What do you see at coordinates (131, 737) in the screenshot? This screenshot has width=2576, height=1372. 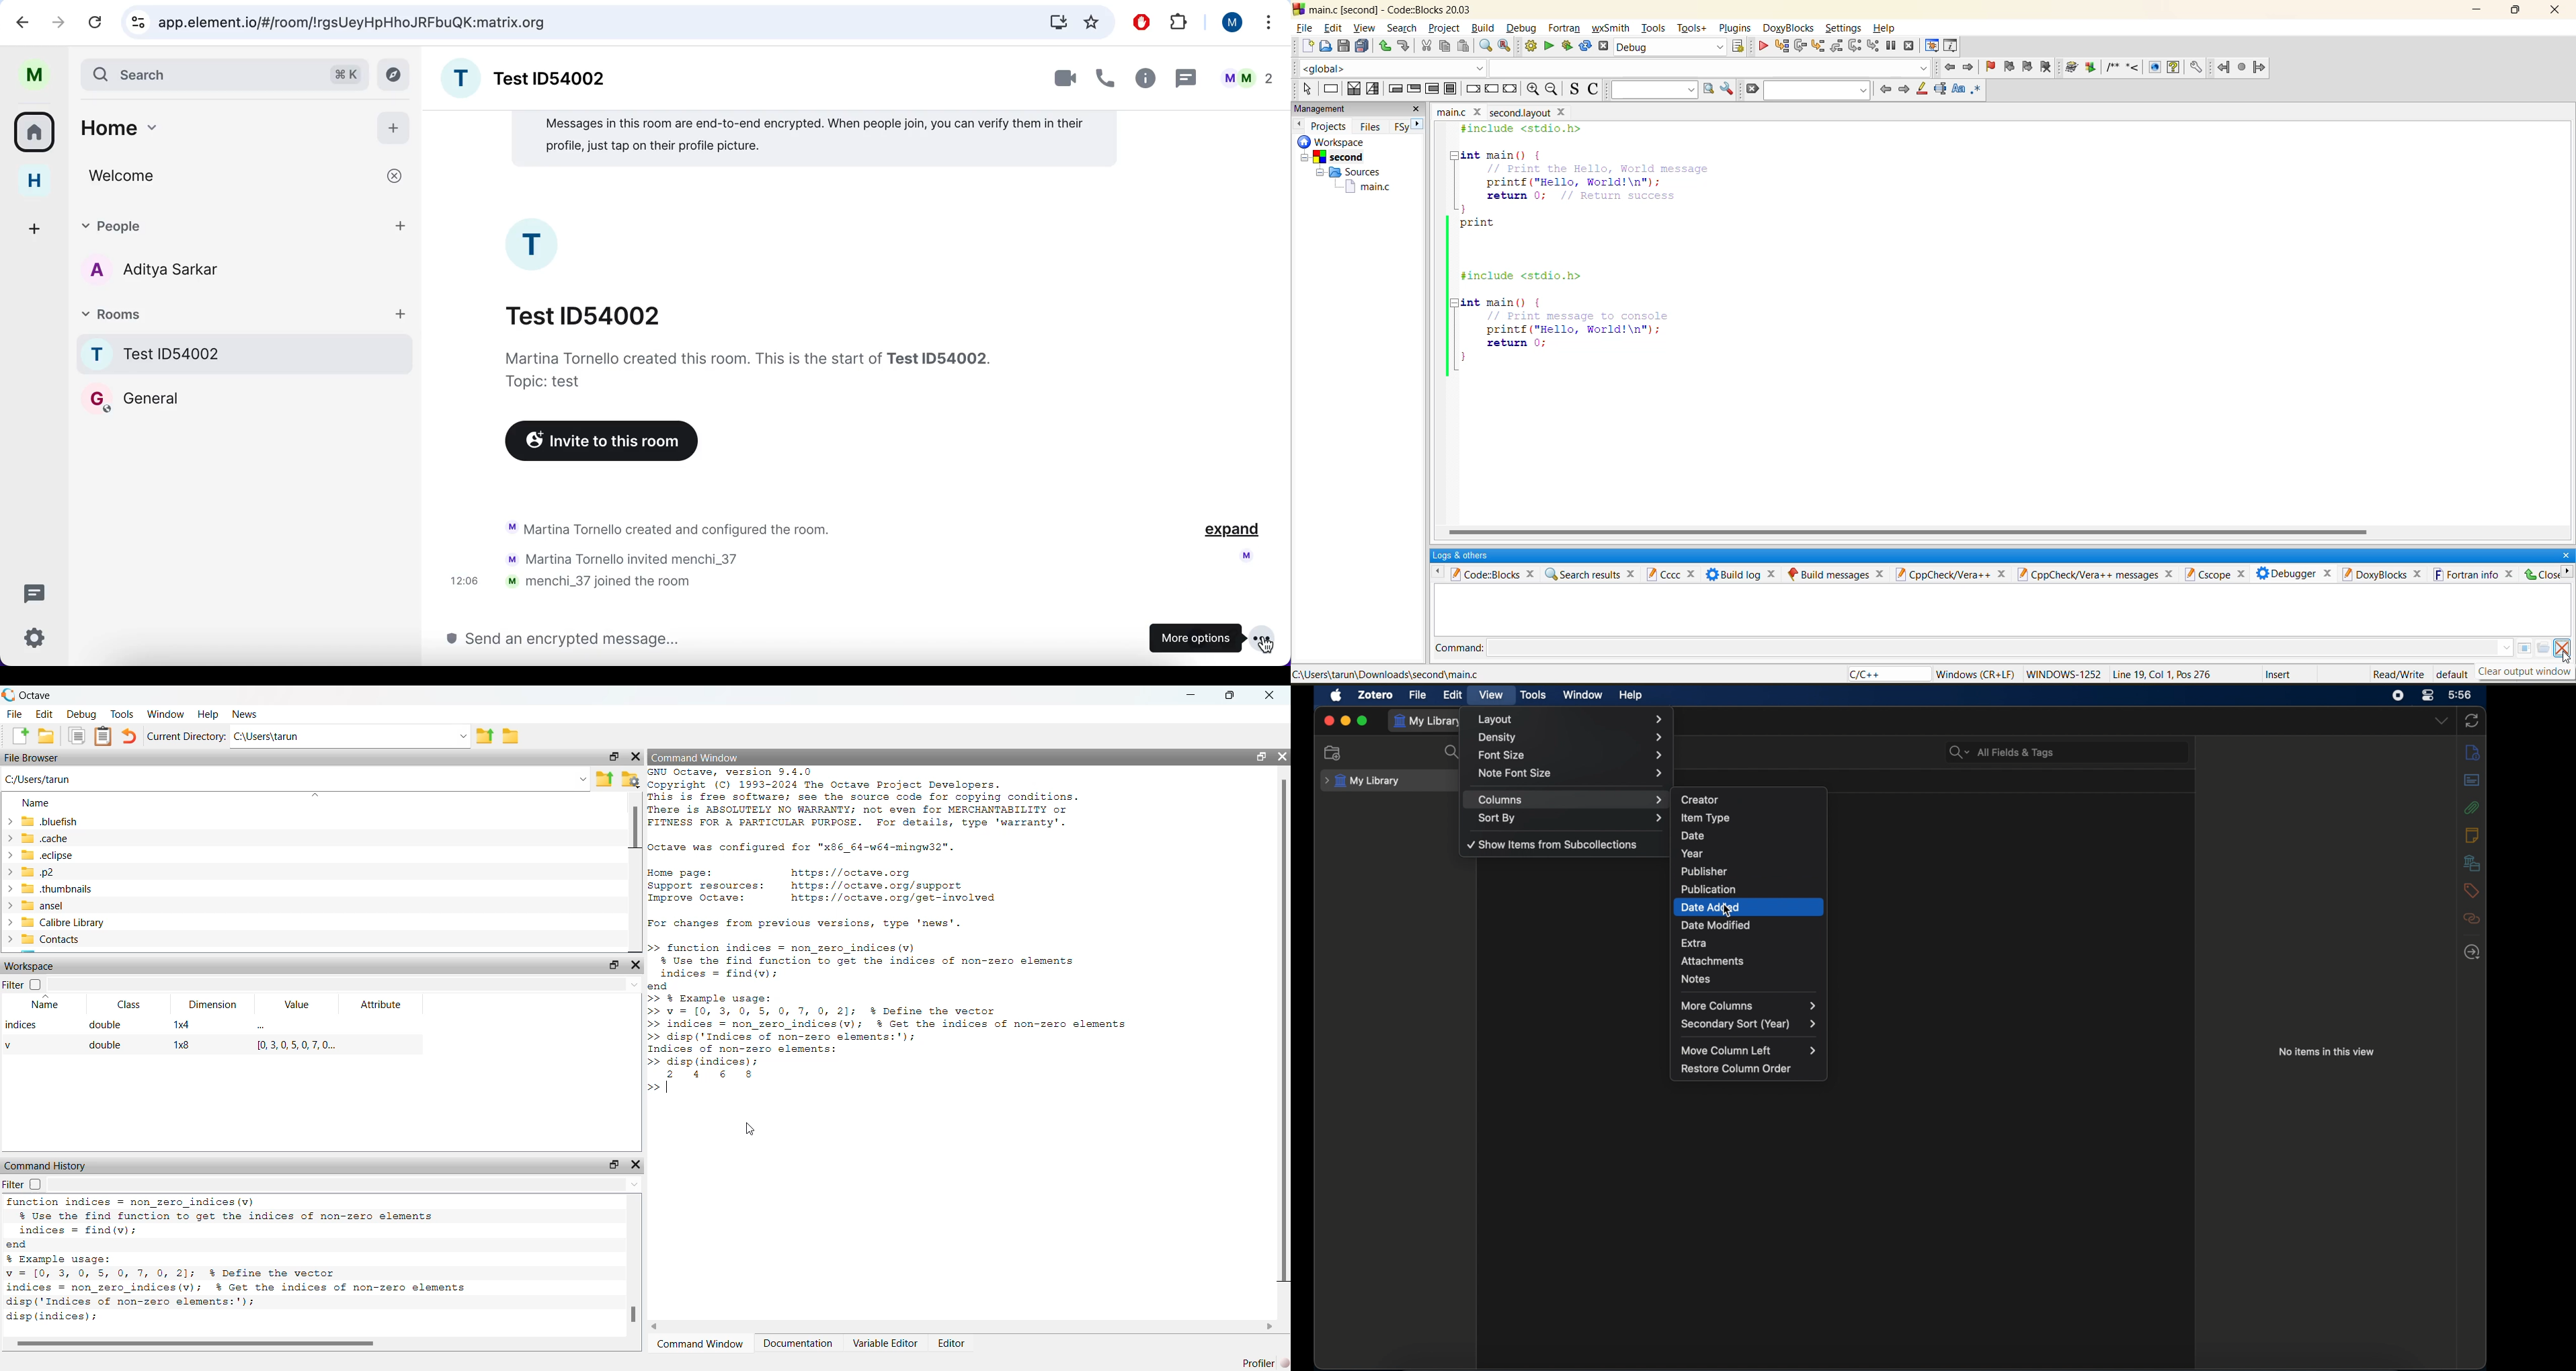 I see `undo` at bounding box center [131, 737].